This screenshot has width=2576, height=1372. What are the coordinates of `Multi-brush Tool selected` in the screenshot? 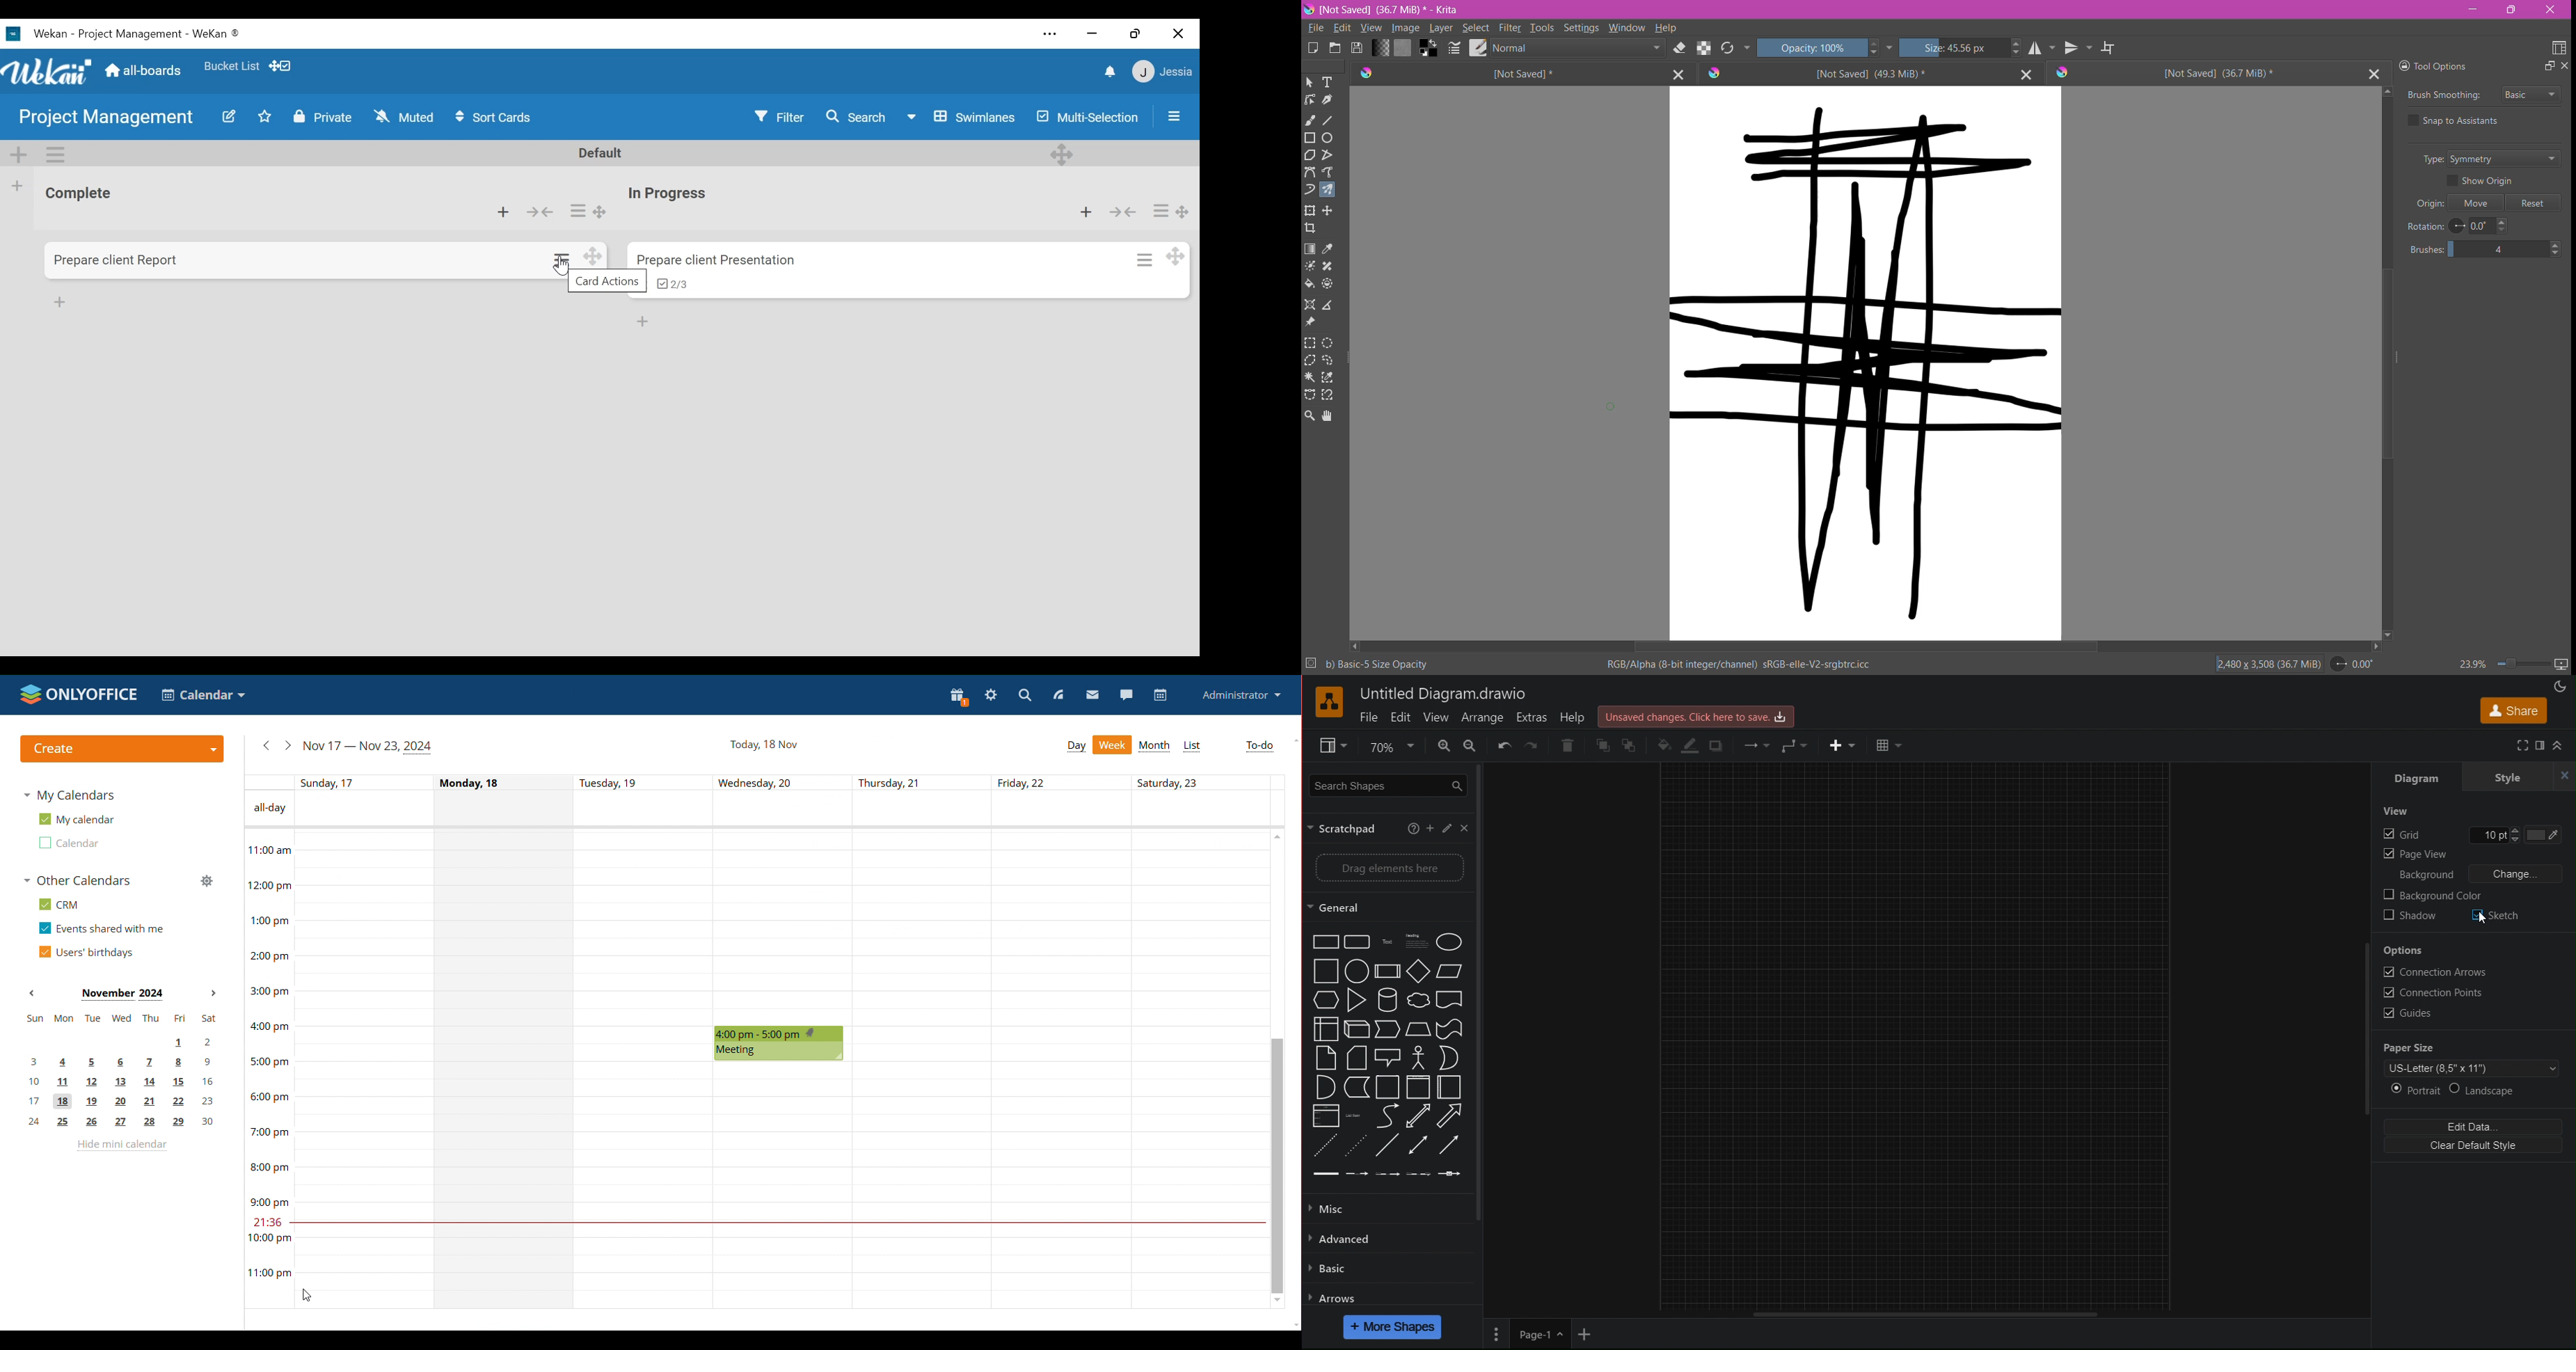 It's located at (1326, 191).